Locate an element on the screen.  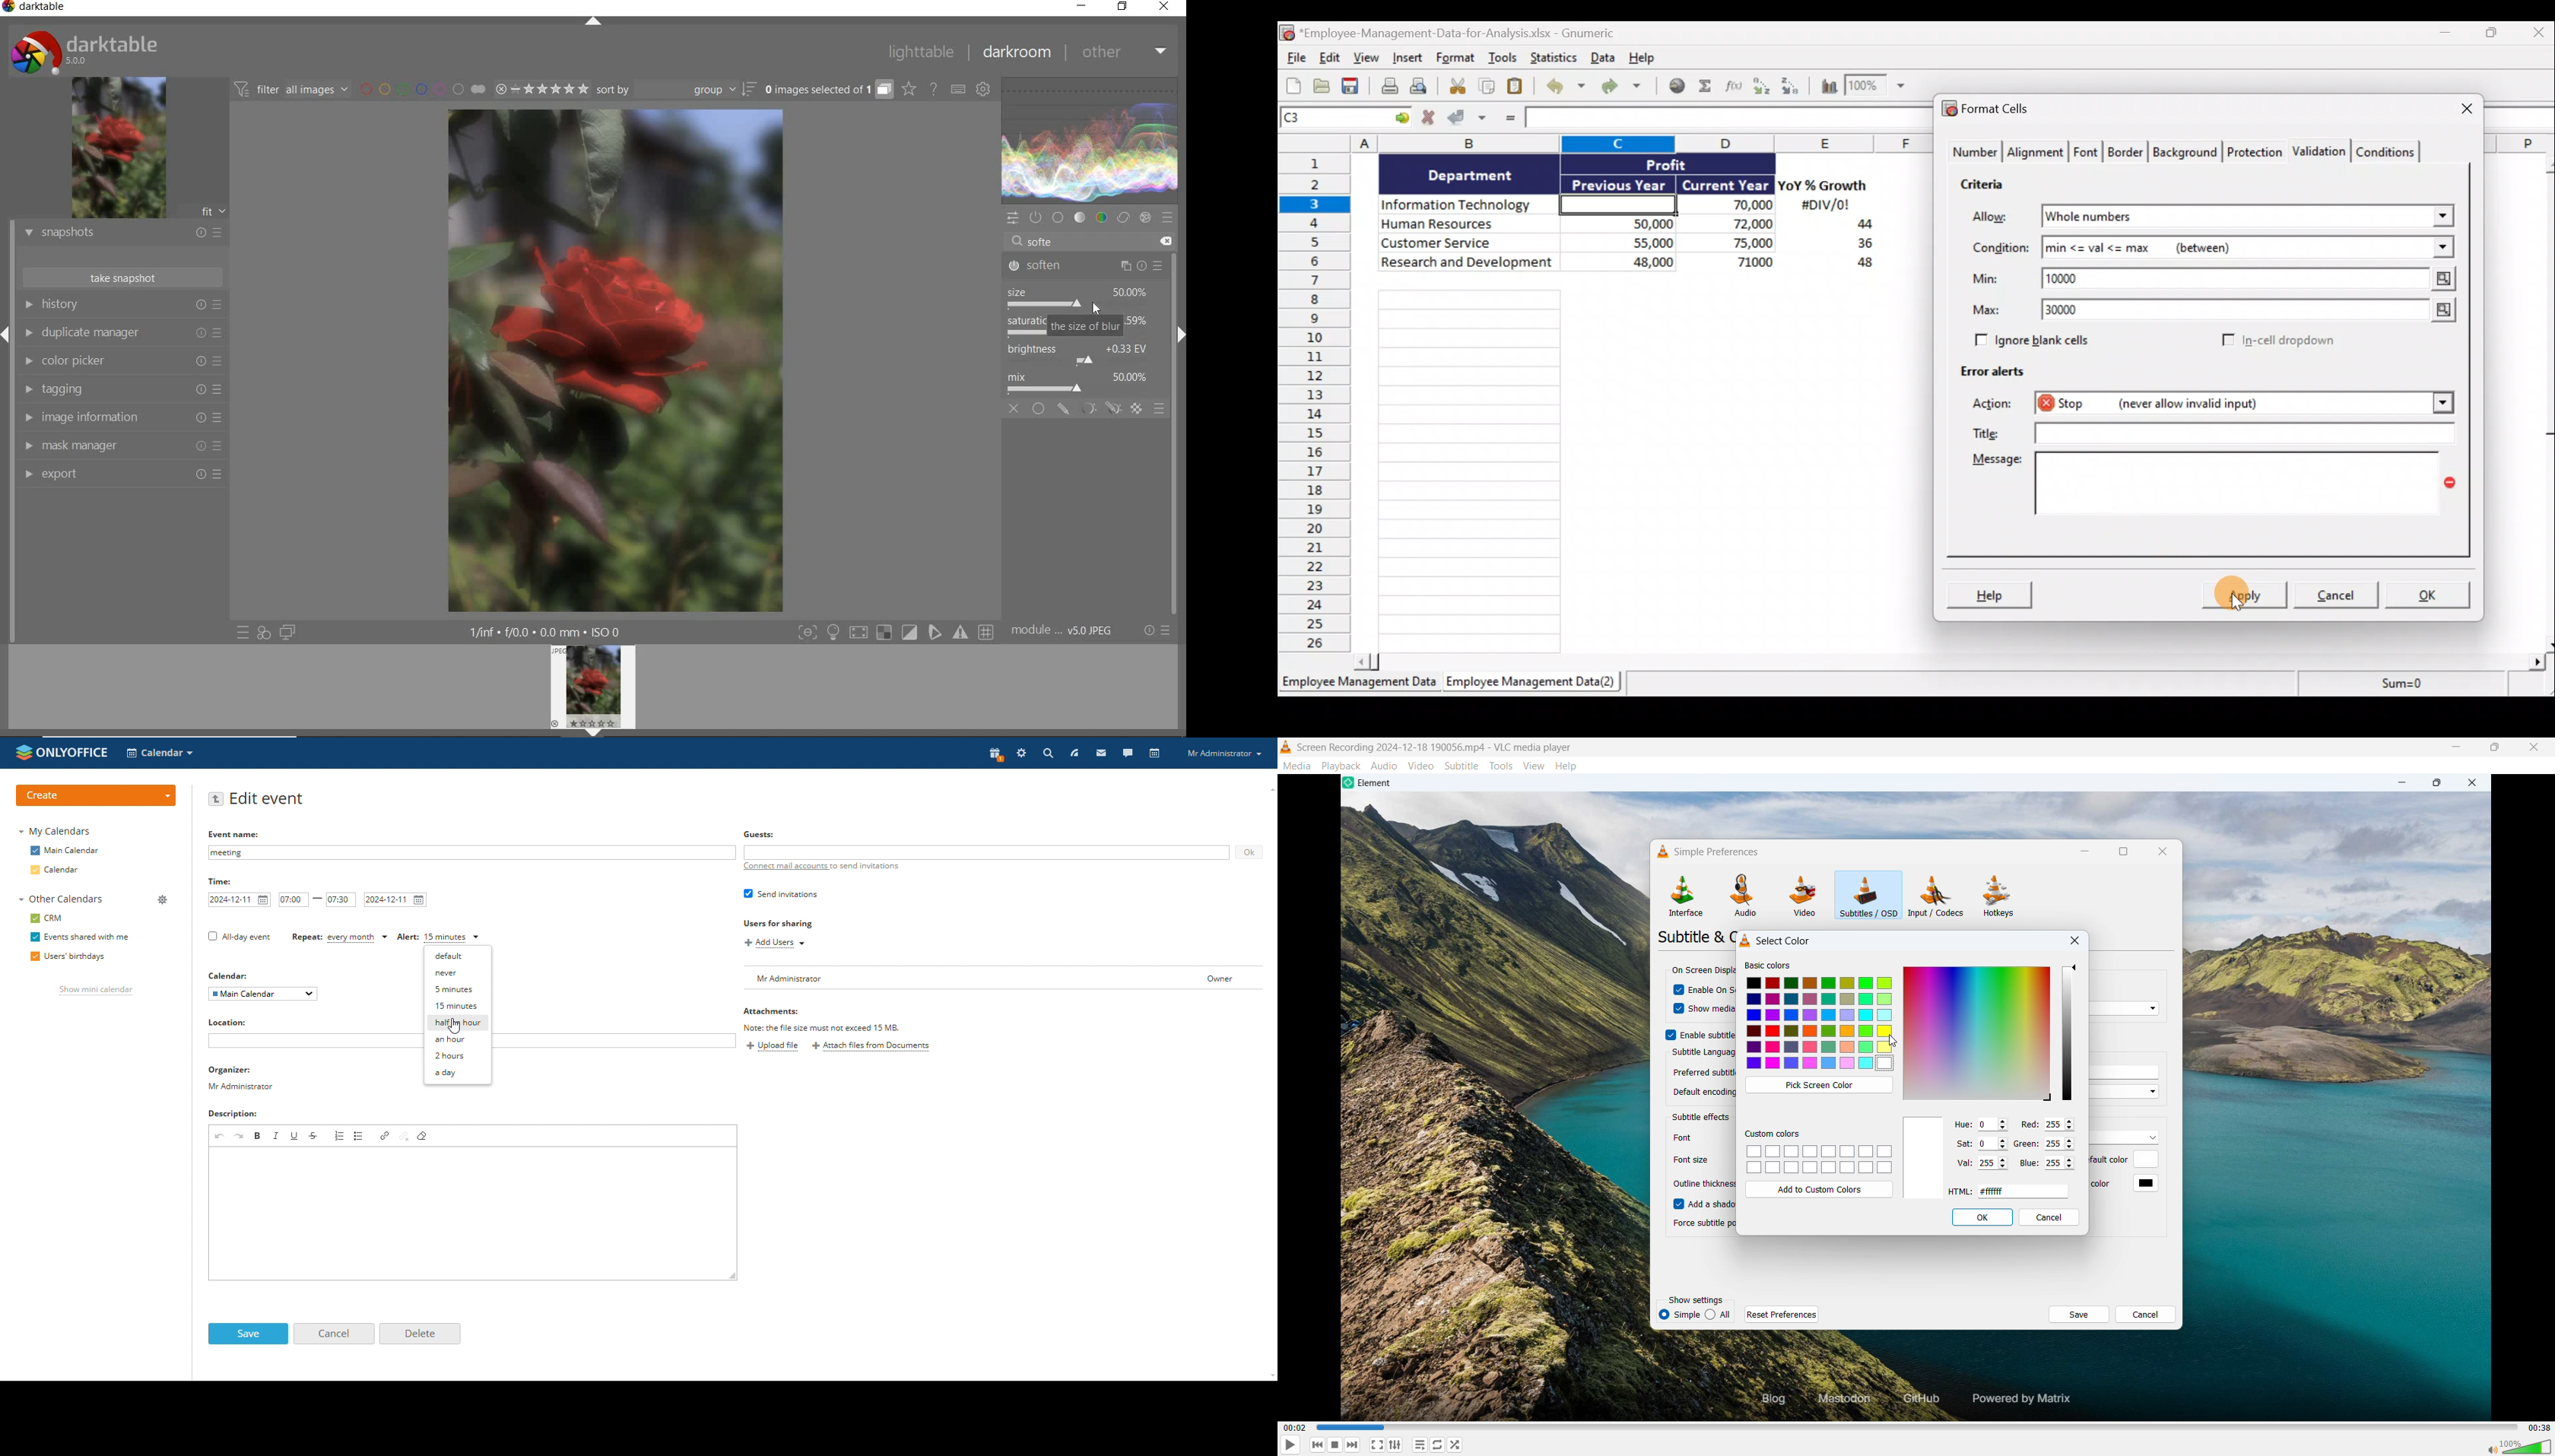
Basic colour  is located at coordinates (1767, 965).